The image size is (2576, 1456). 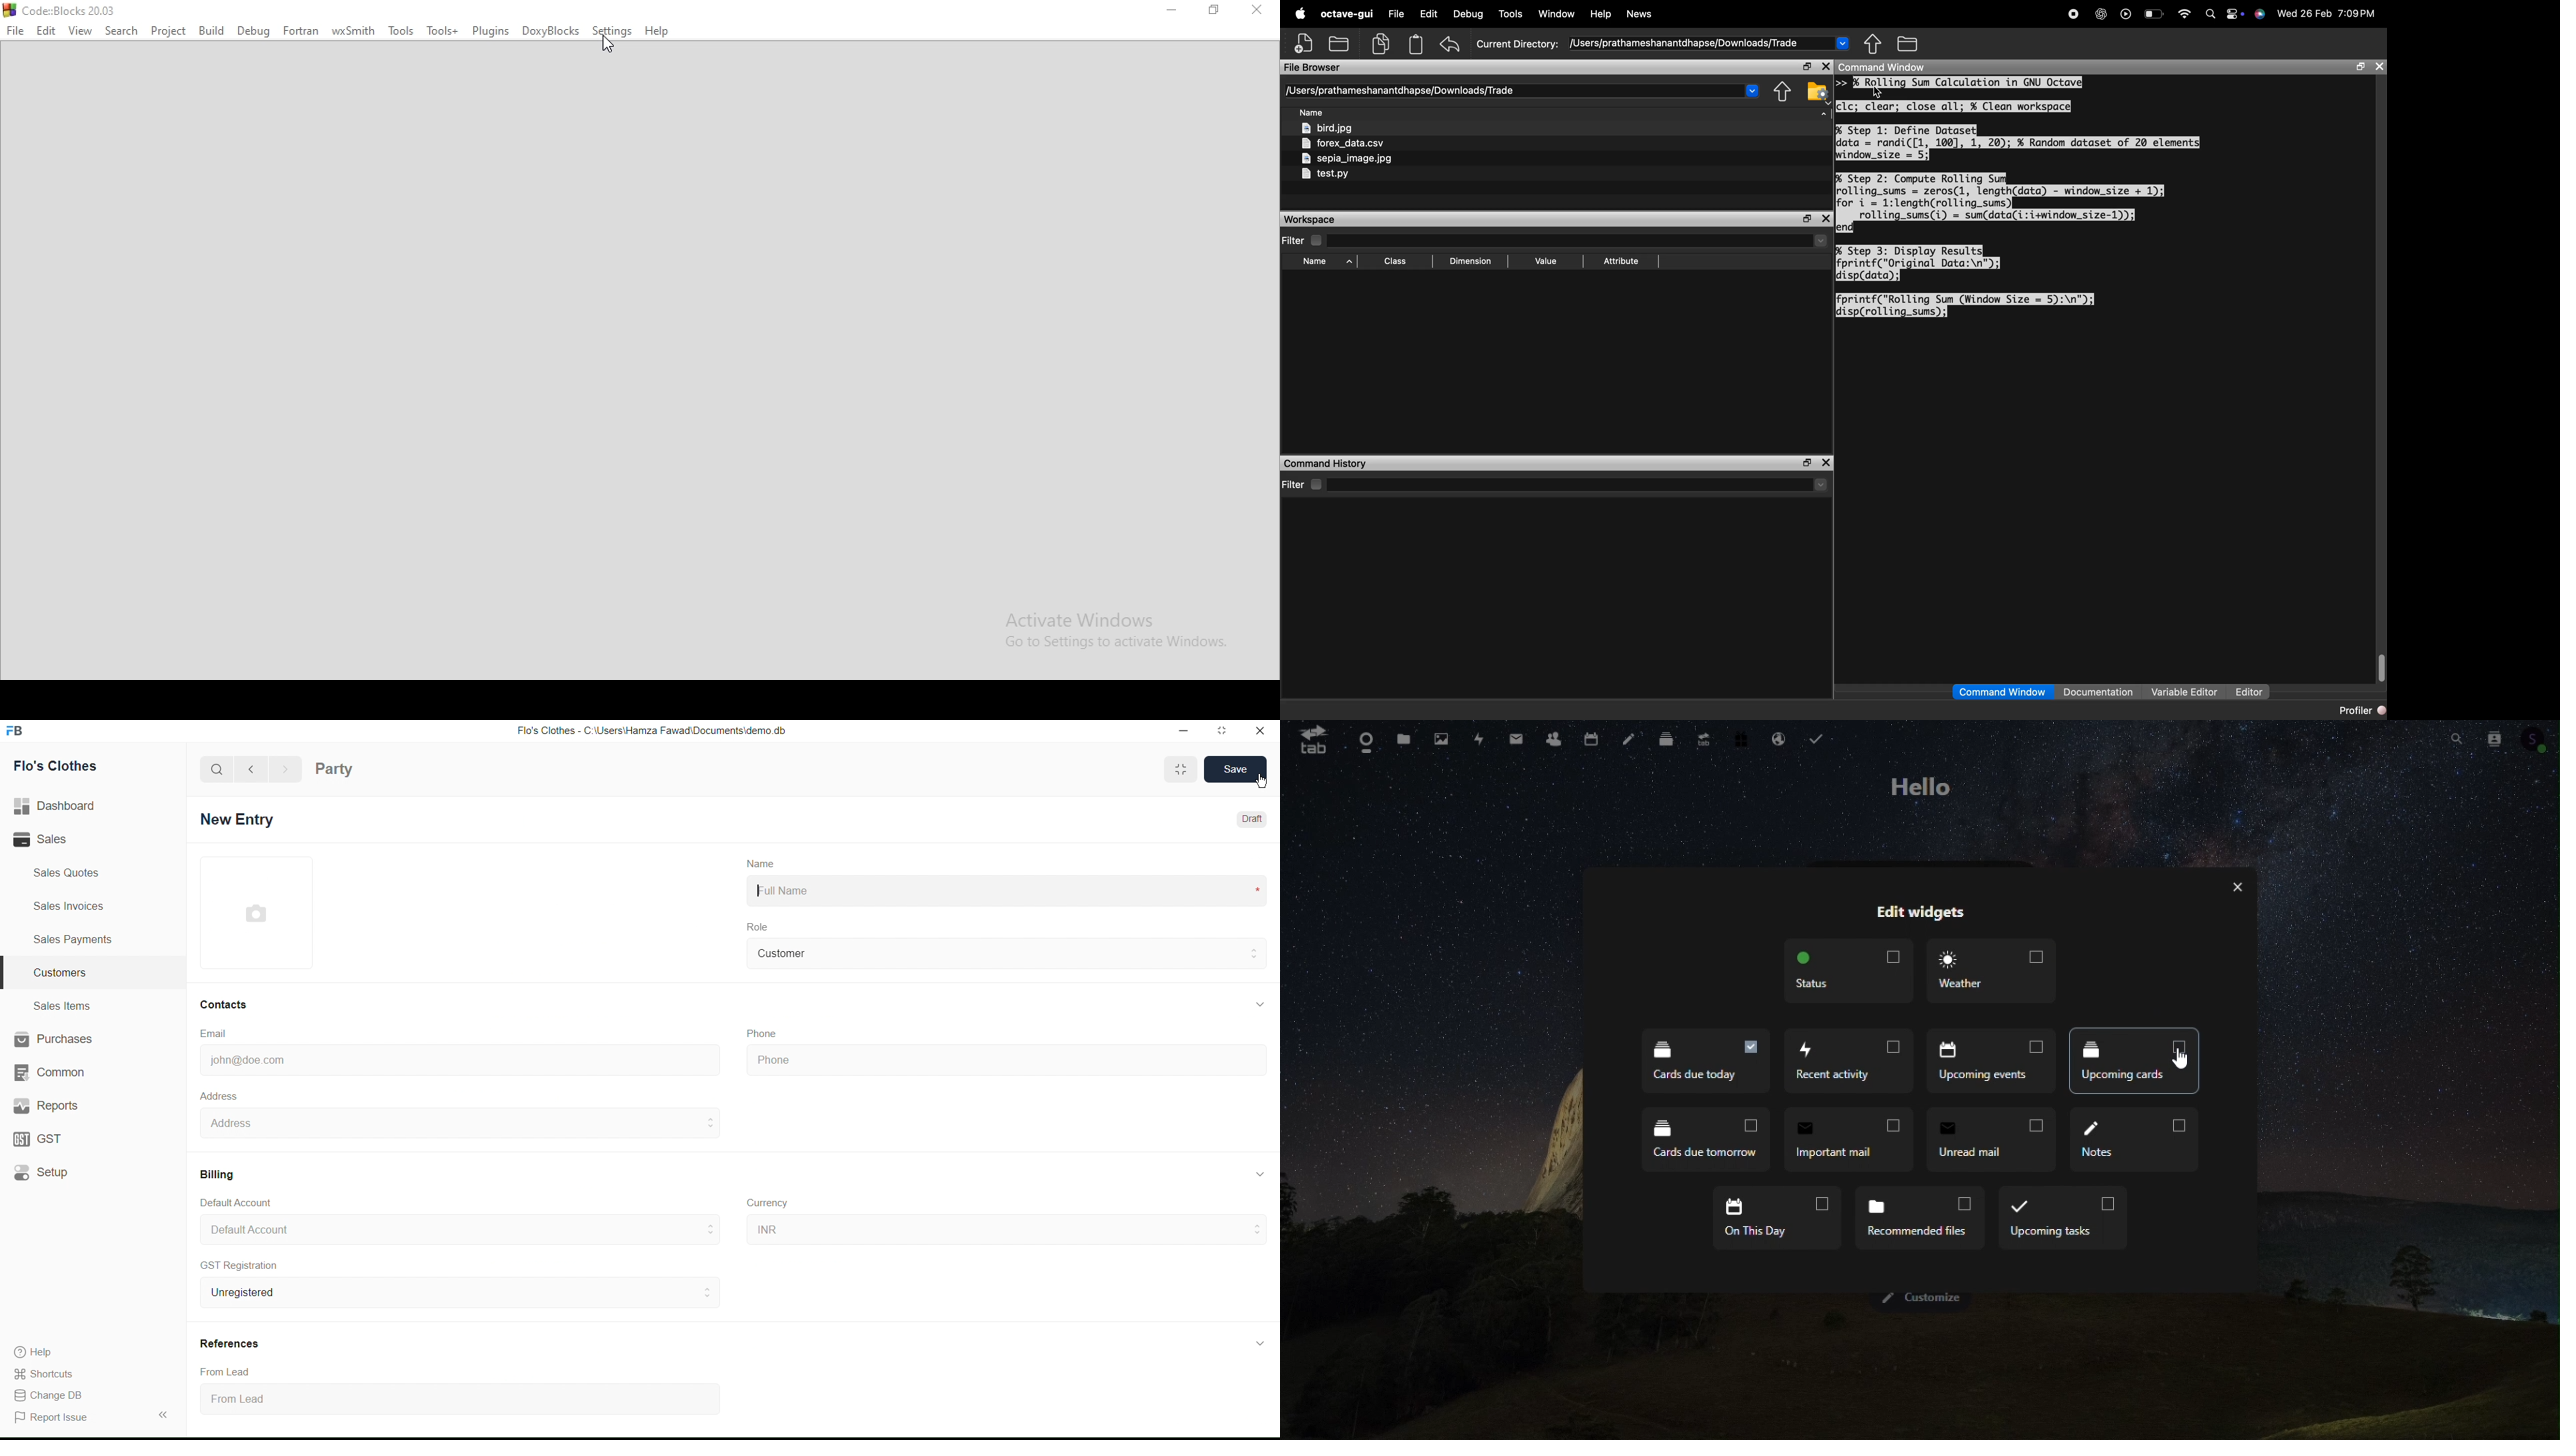 What do you see at coordinates (46, 31) in the screenshot?
I see `Edit` at bounding box center [46, 31].